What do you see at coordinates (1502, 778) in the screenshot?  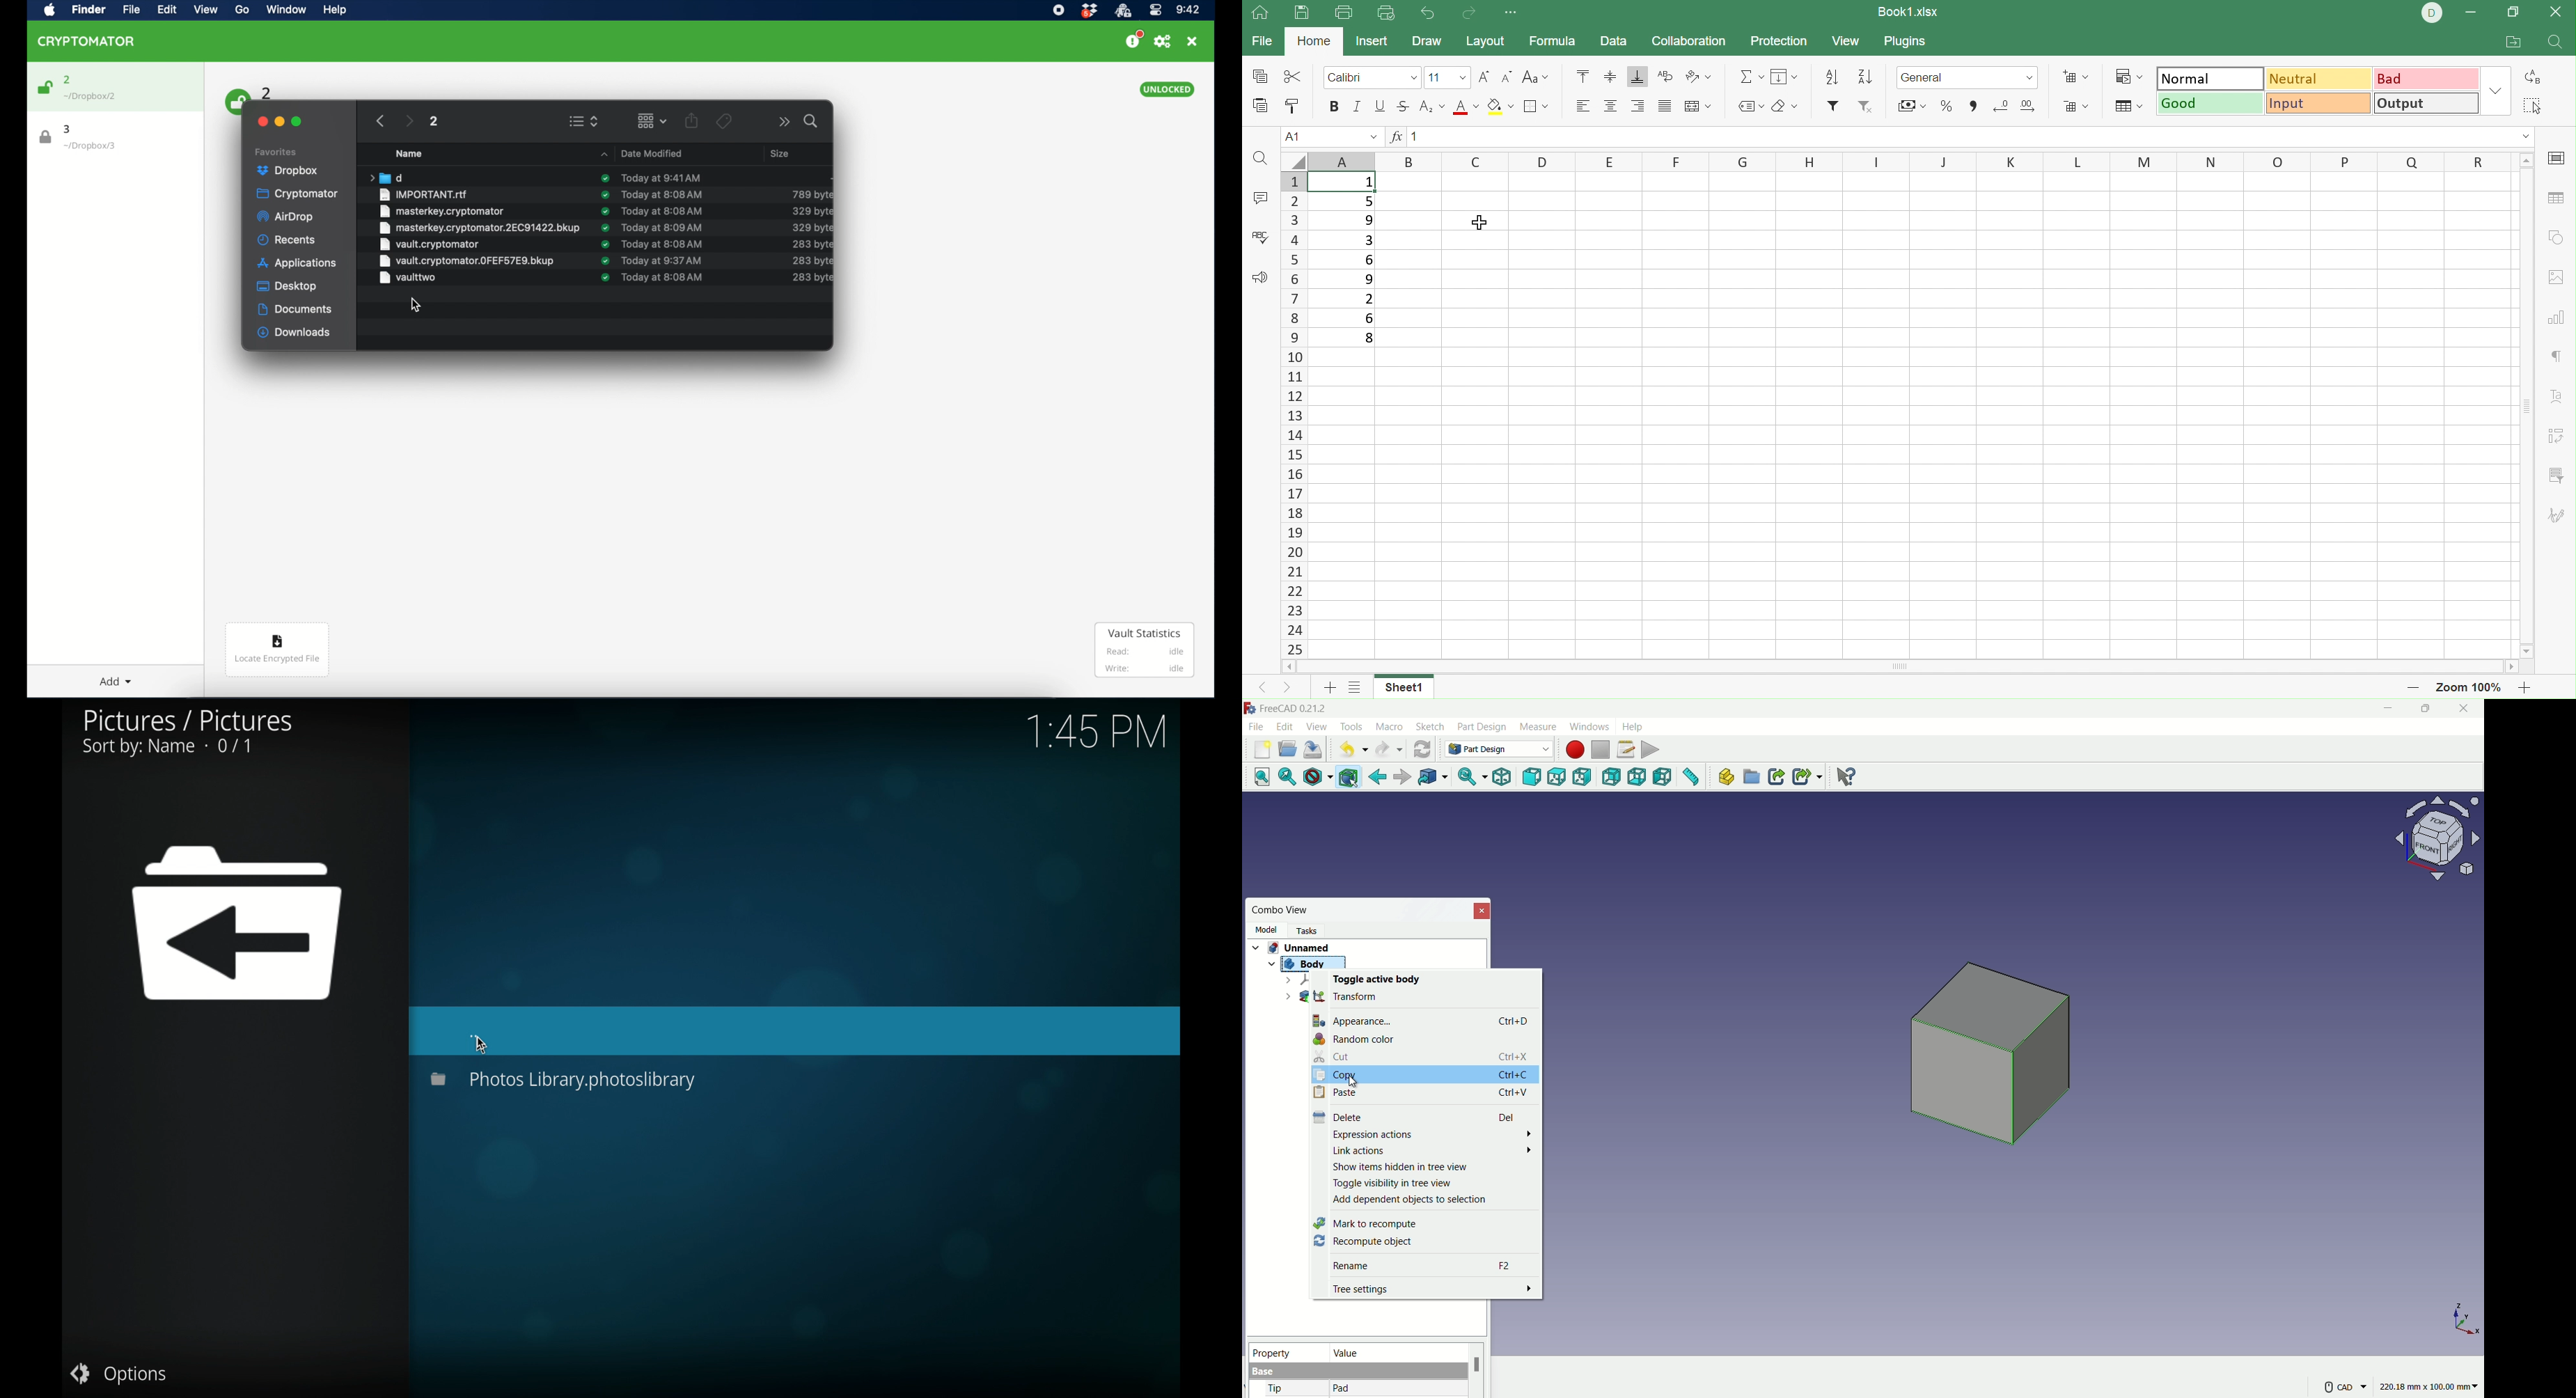 I see `isometric view` at bounding box center [1502, 778].